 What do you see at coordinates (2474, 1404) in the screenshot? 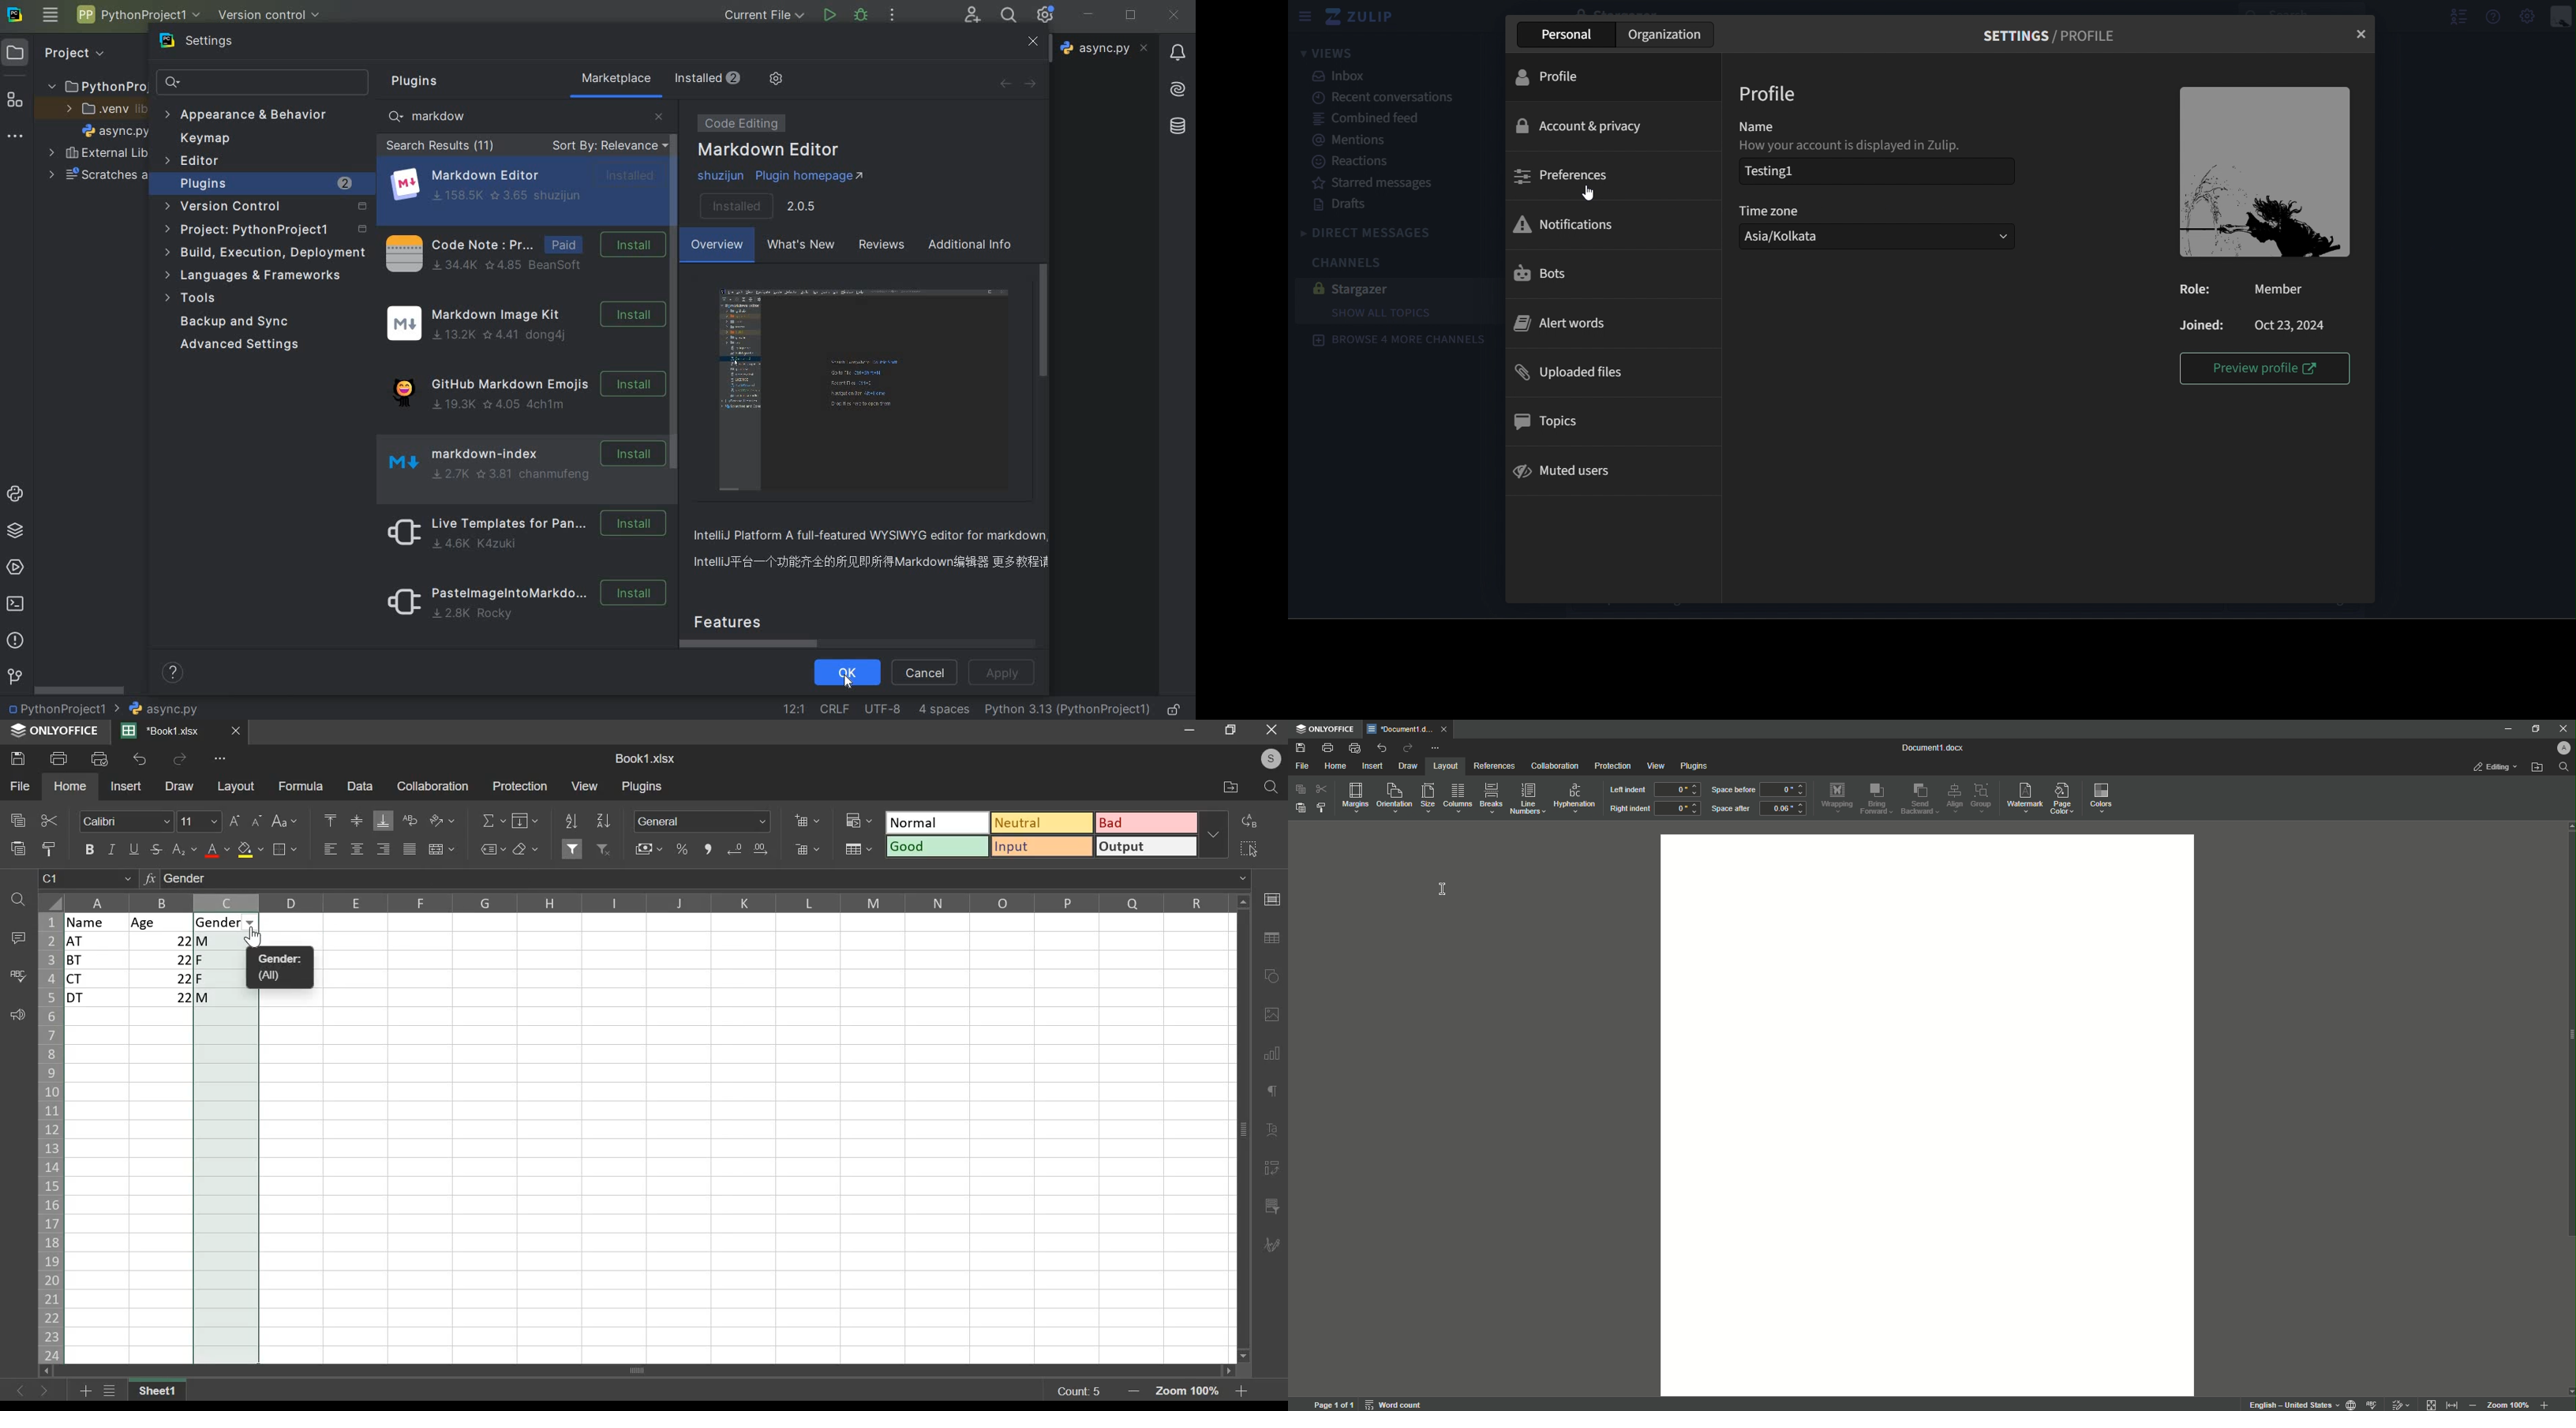
I see `Zoom In` at bounding box center [2474, 1404].